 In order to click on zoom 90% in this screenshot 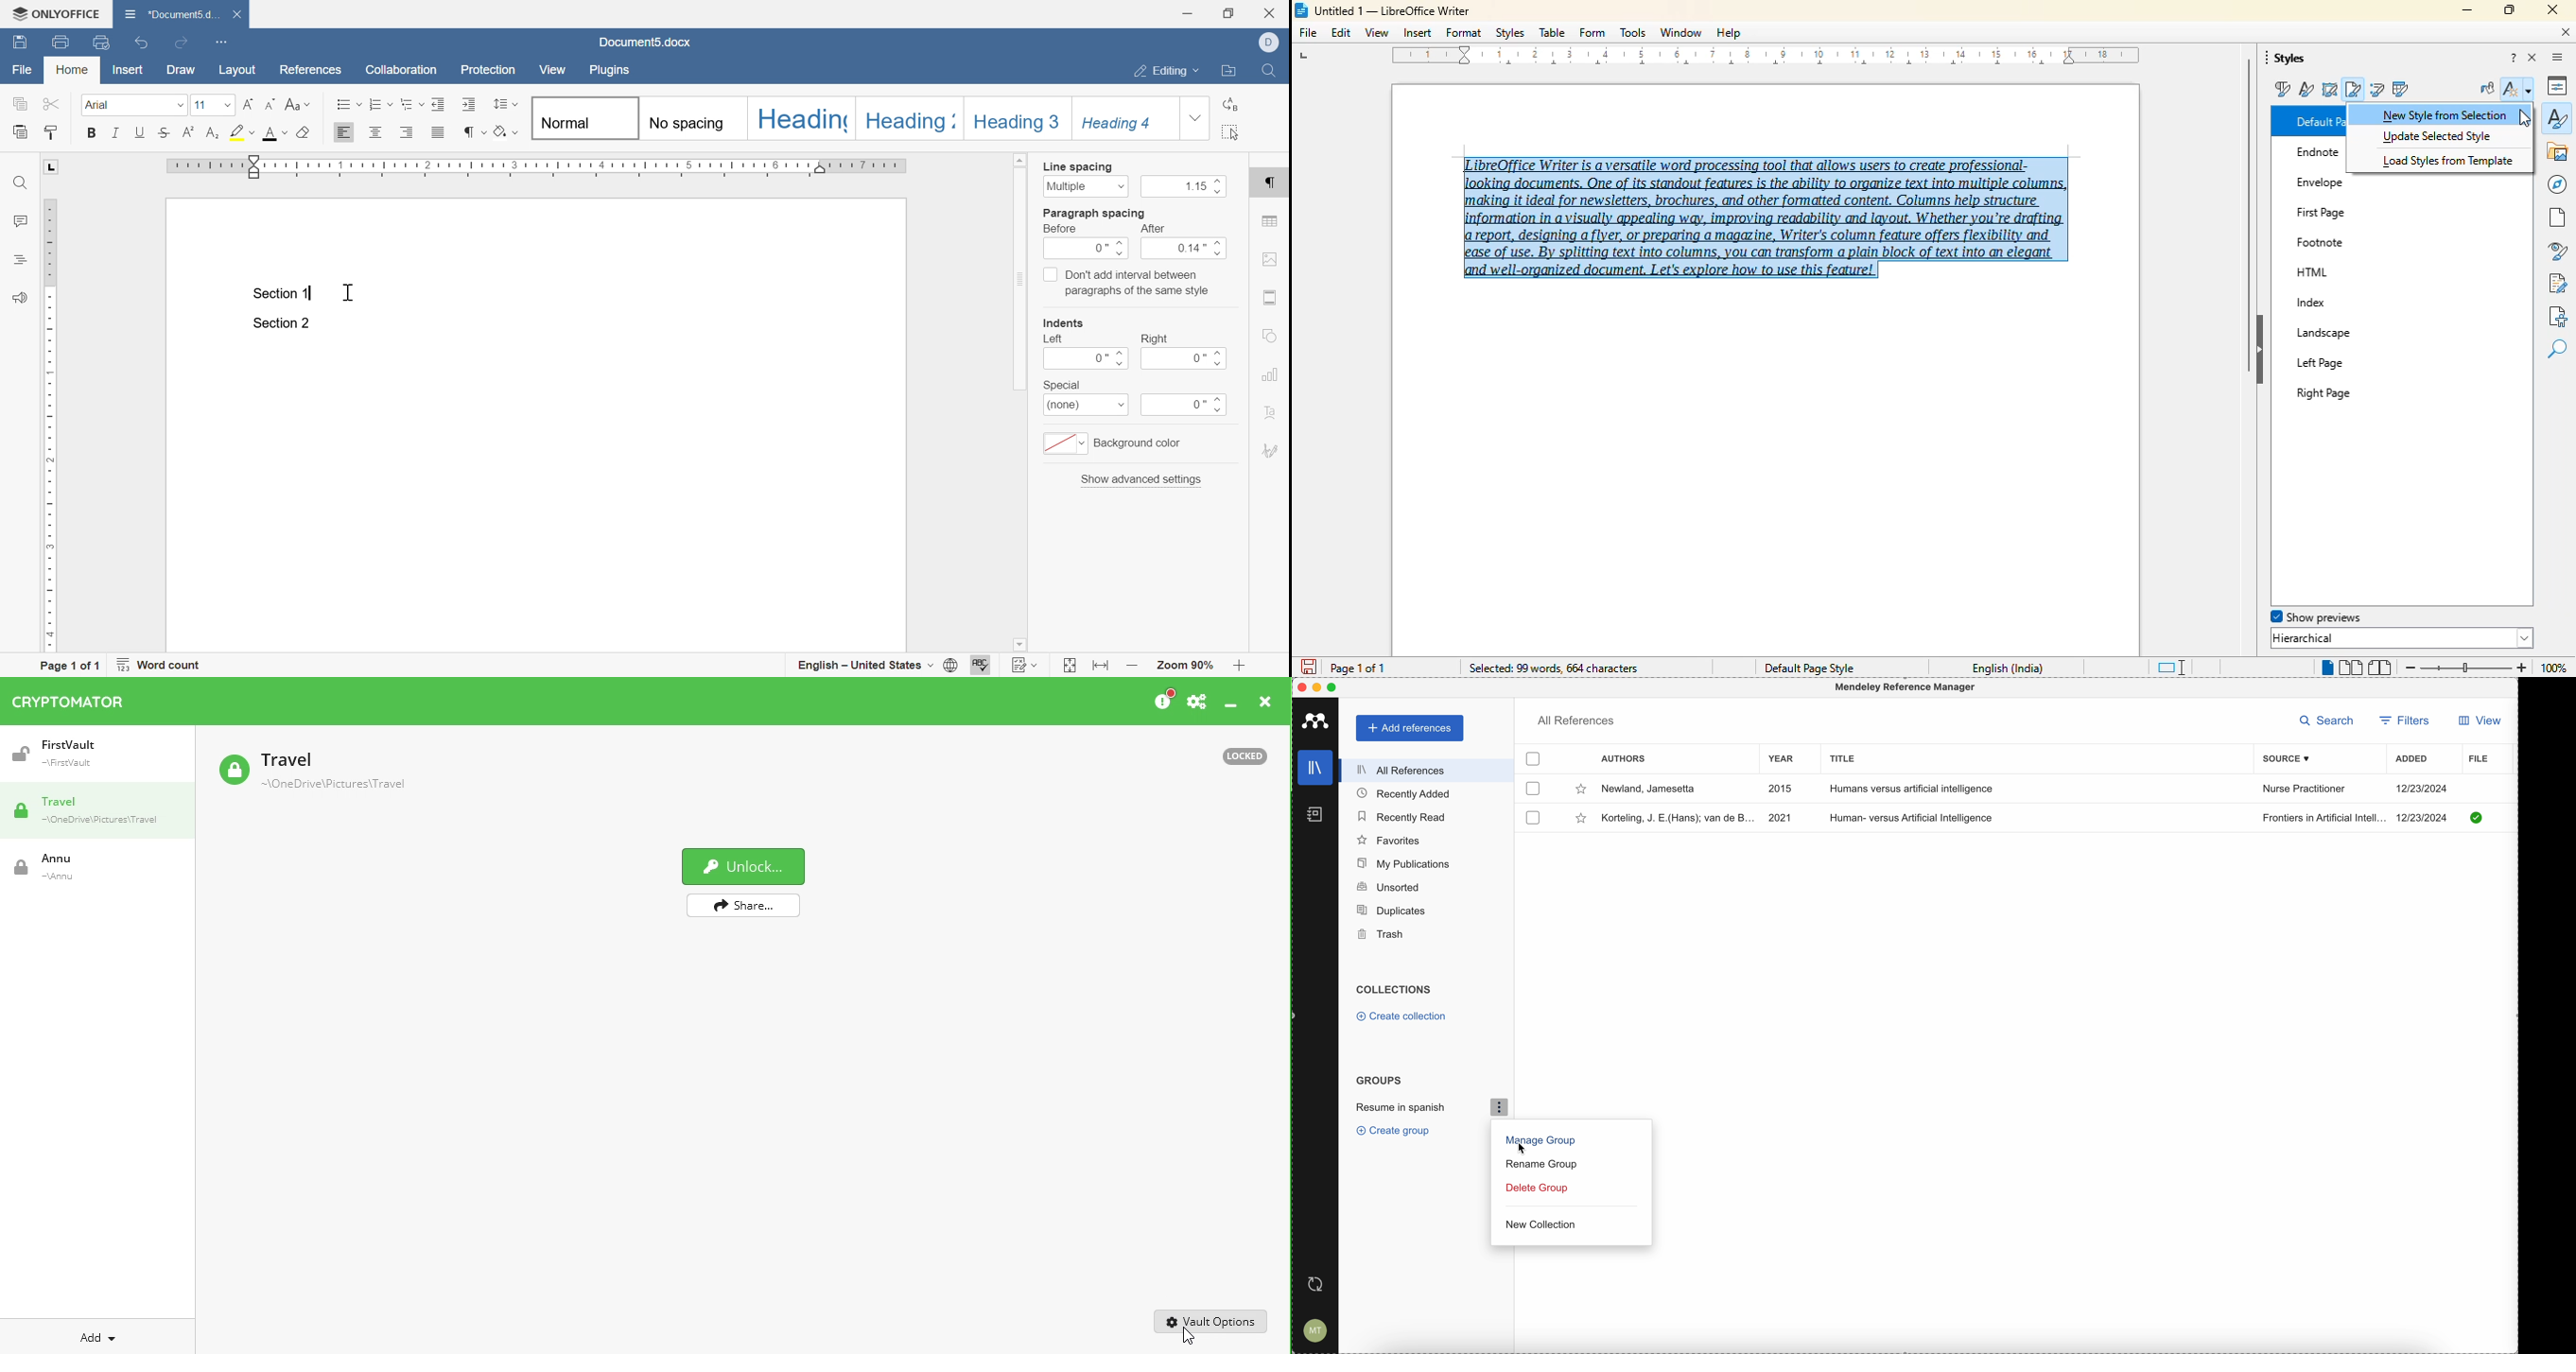, I will do `click(1184, 665)`.